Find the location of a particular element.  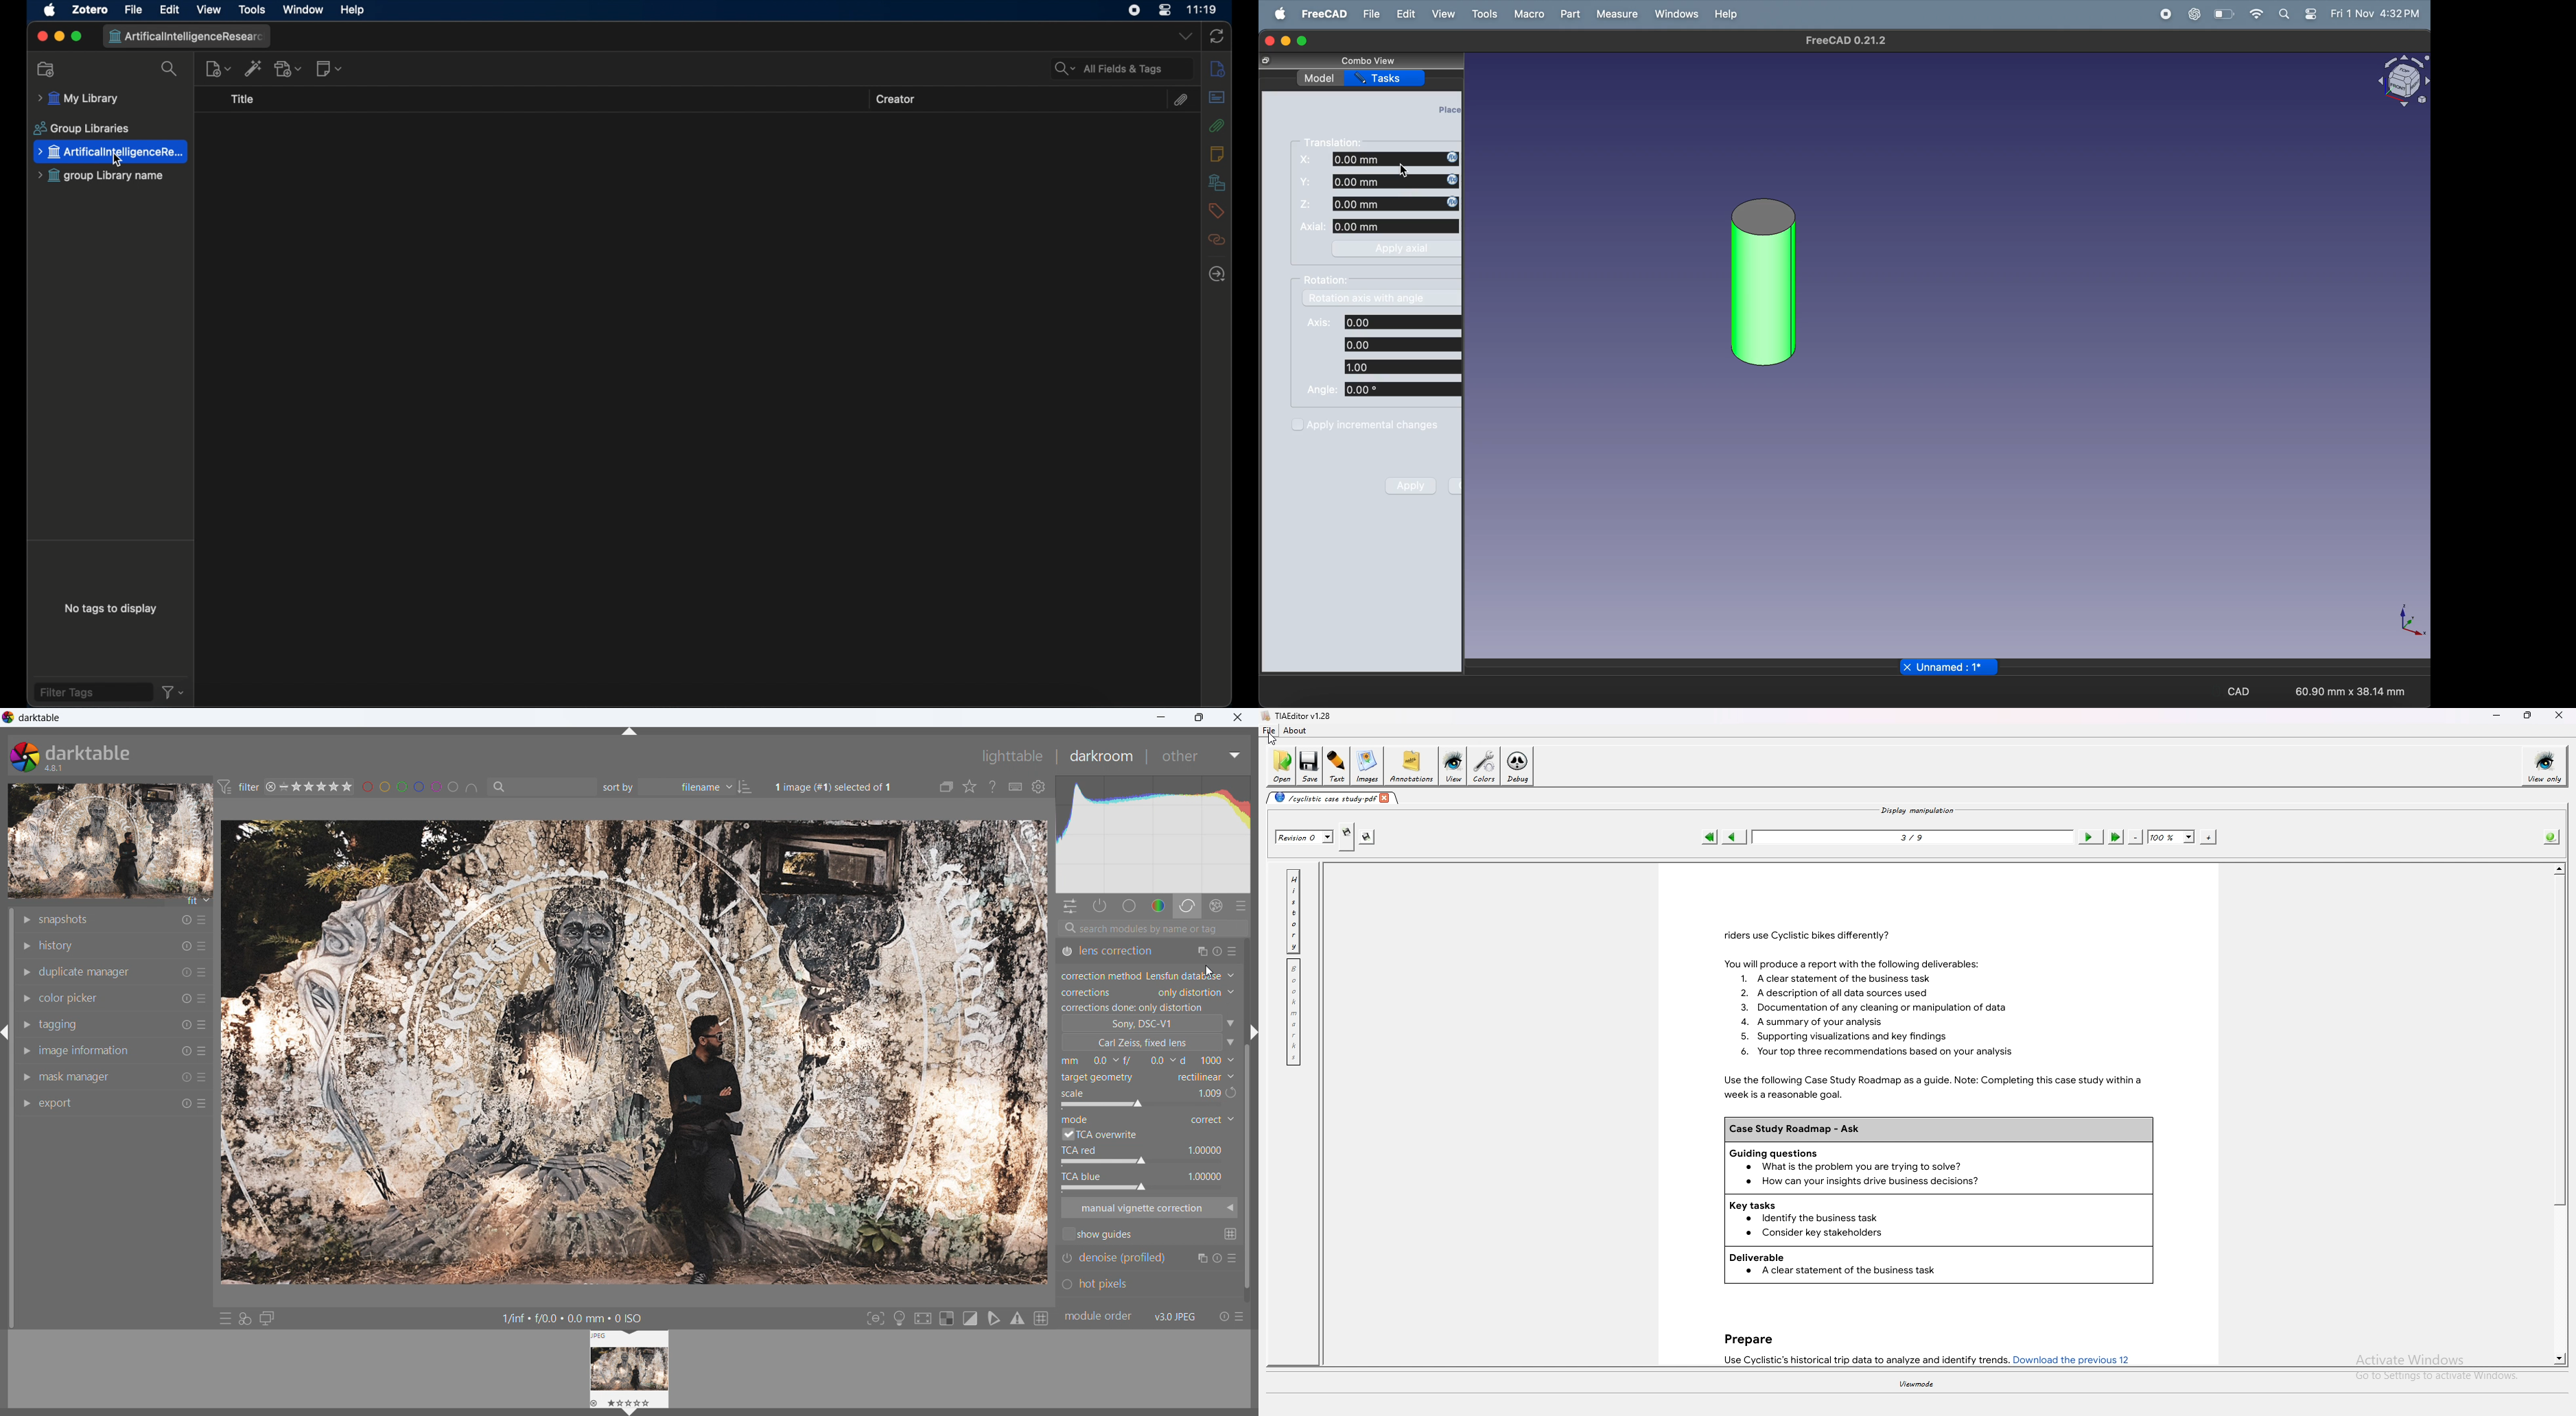

attachments is located at coordinates (1218, 125).